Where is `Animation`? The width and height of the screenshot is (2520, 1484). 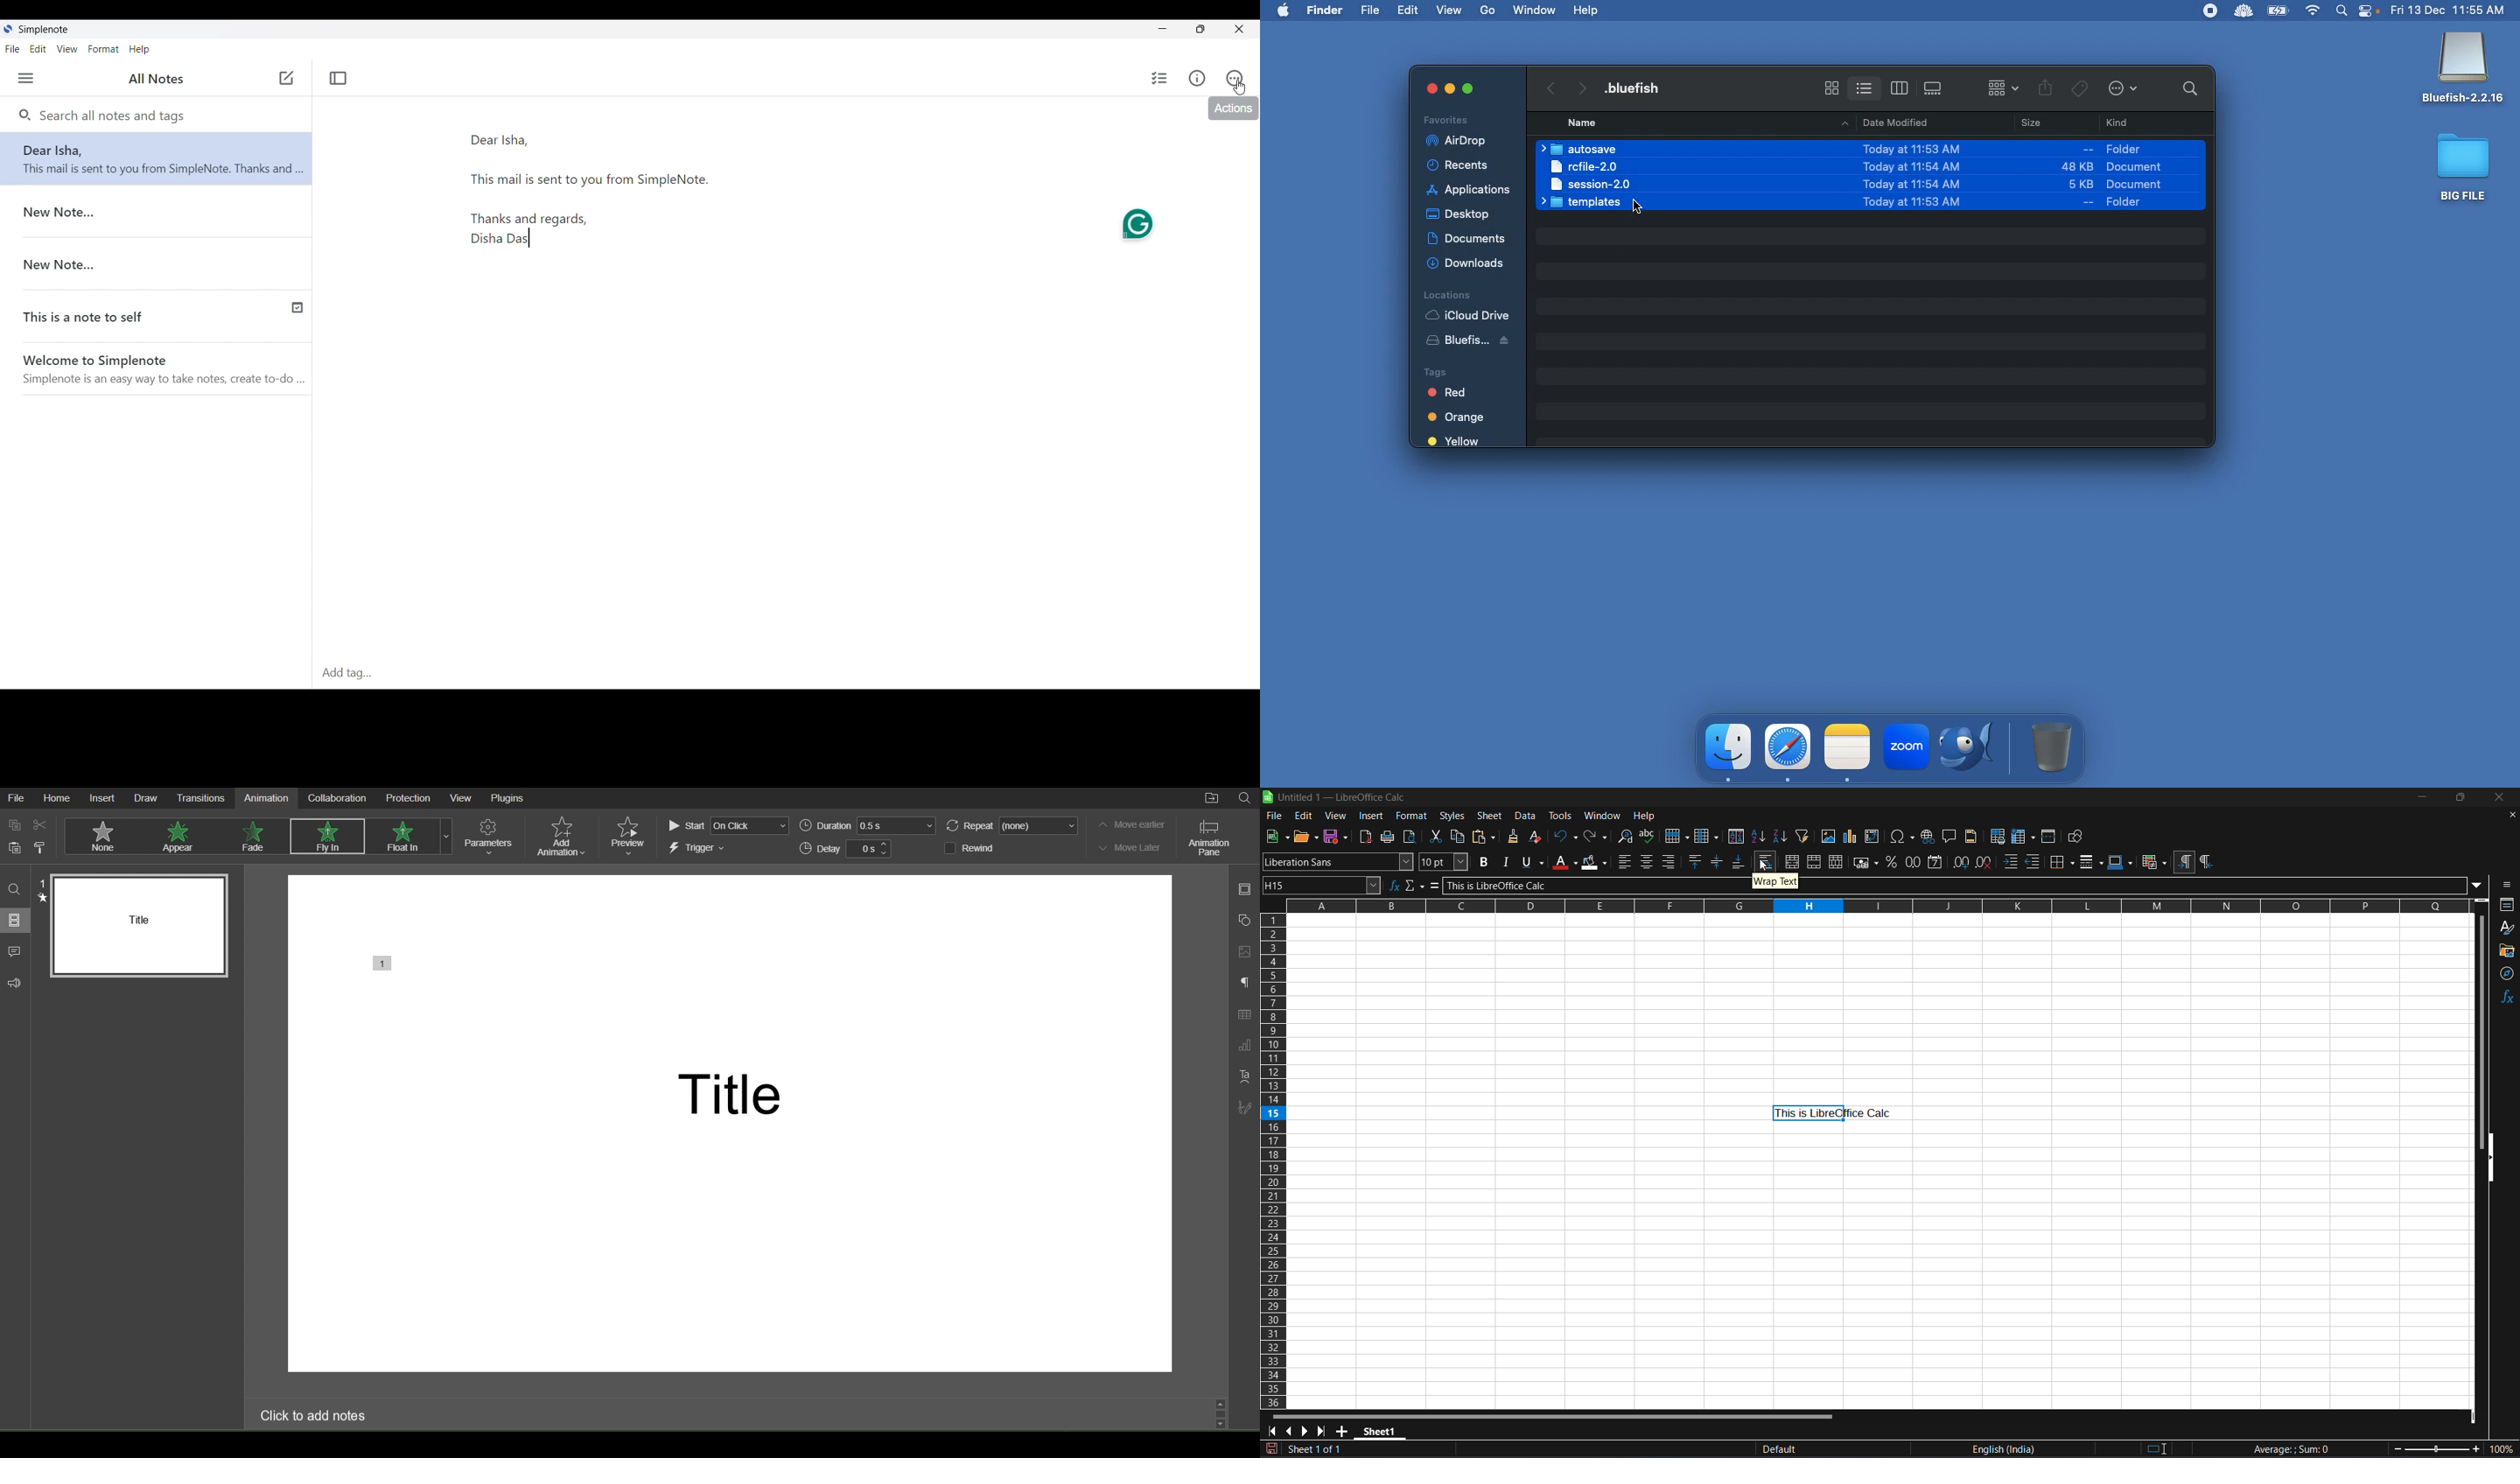 Animation is located at coordinates (266, 798).